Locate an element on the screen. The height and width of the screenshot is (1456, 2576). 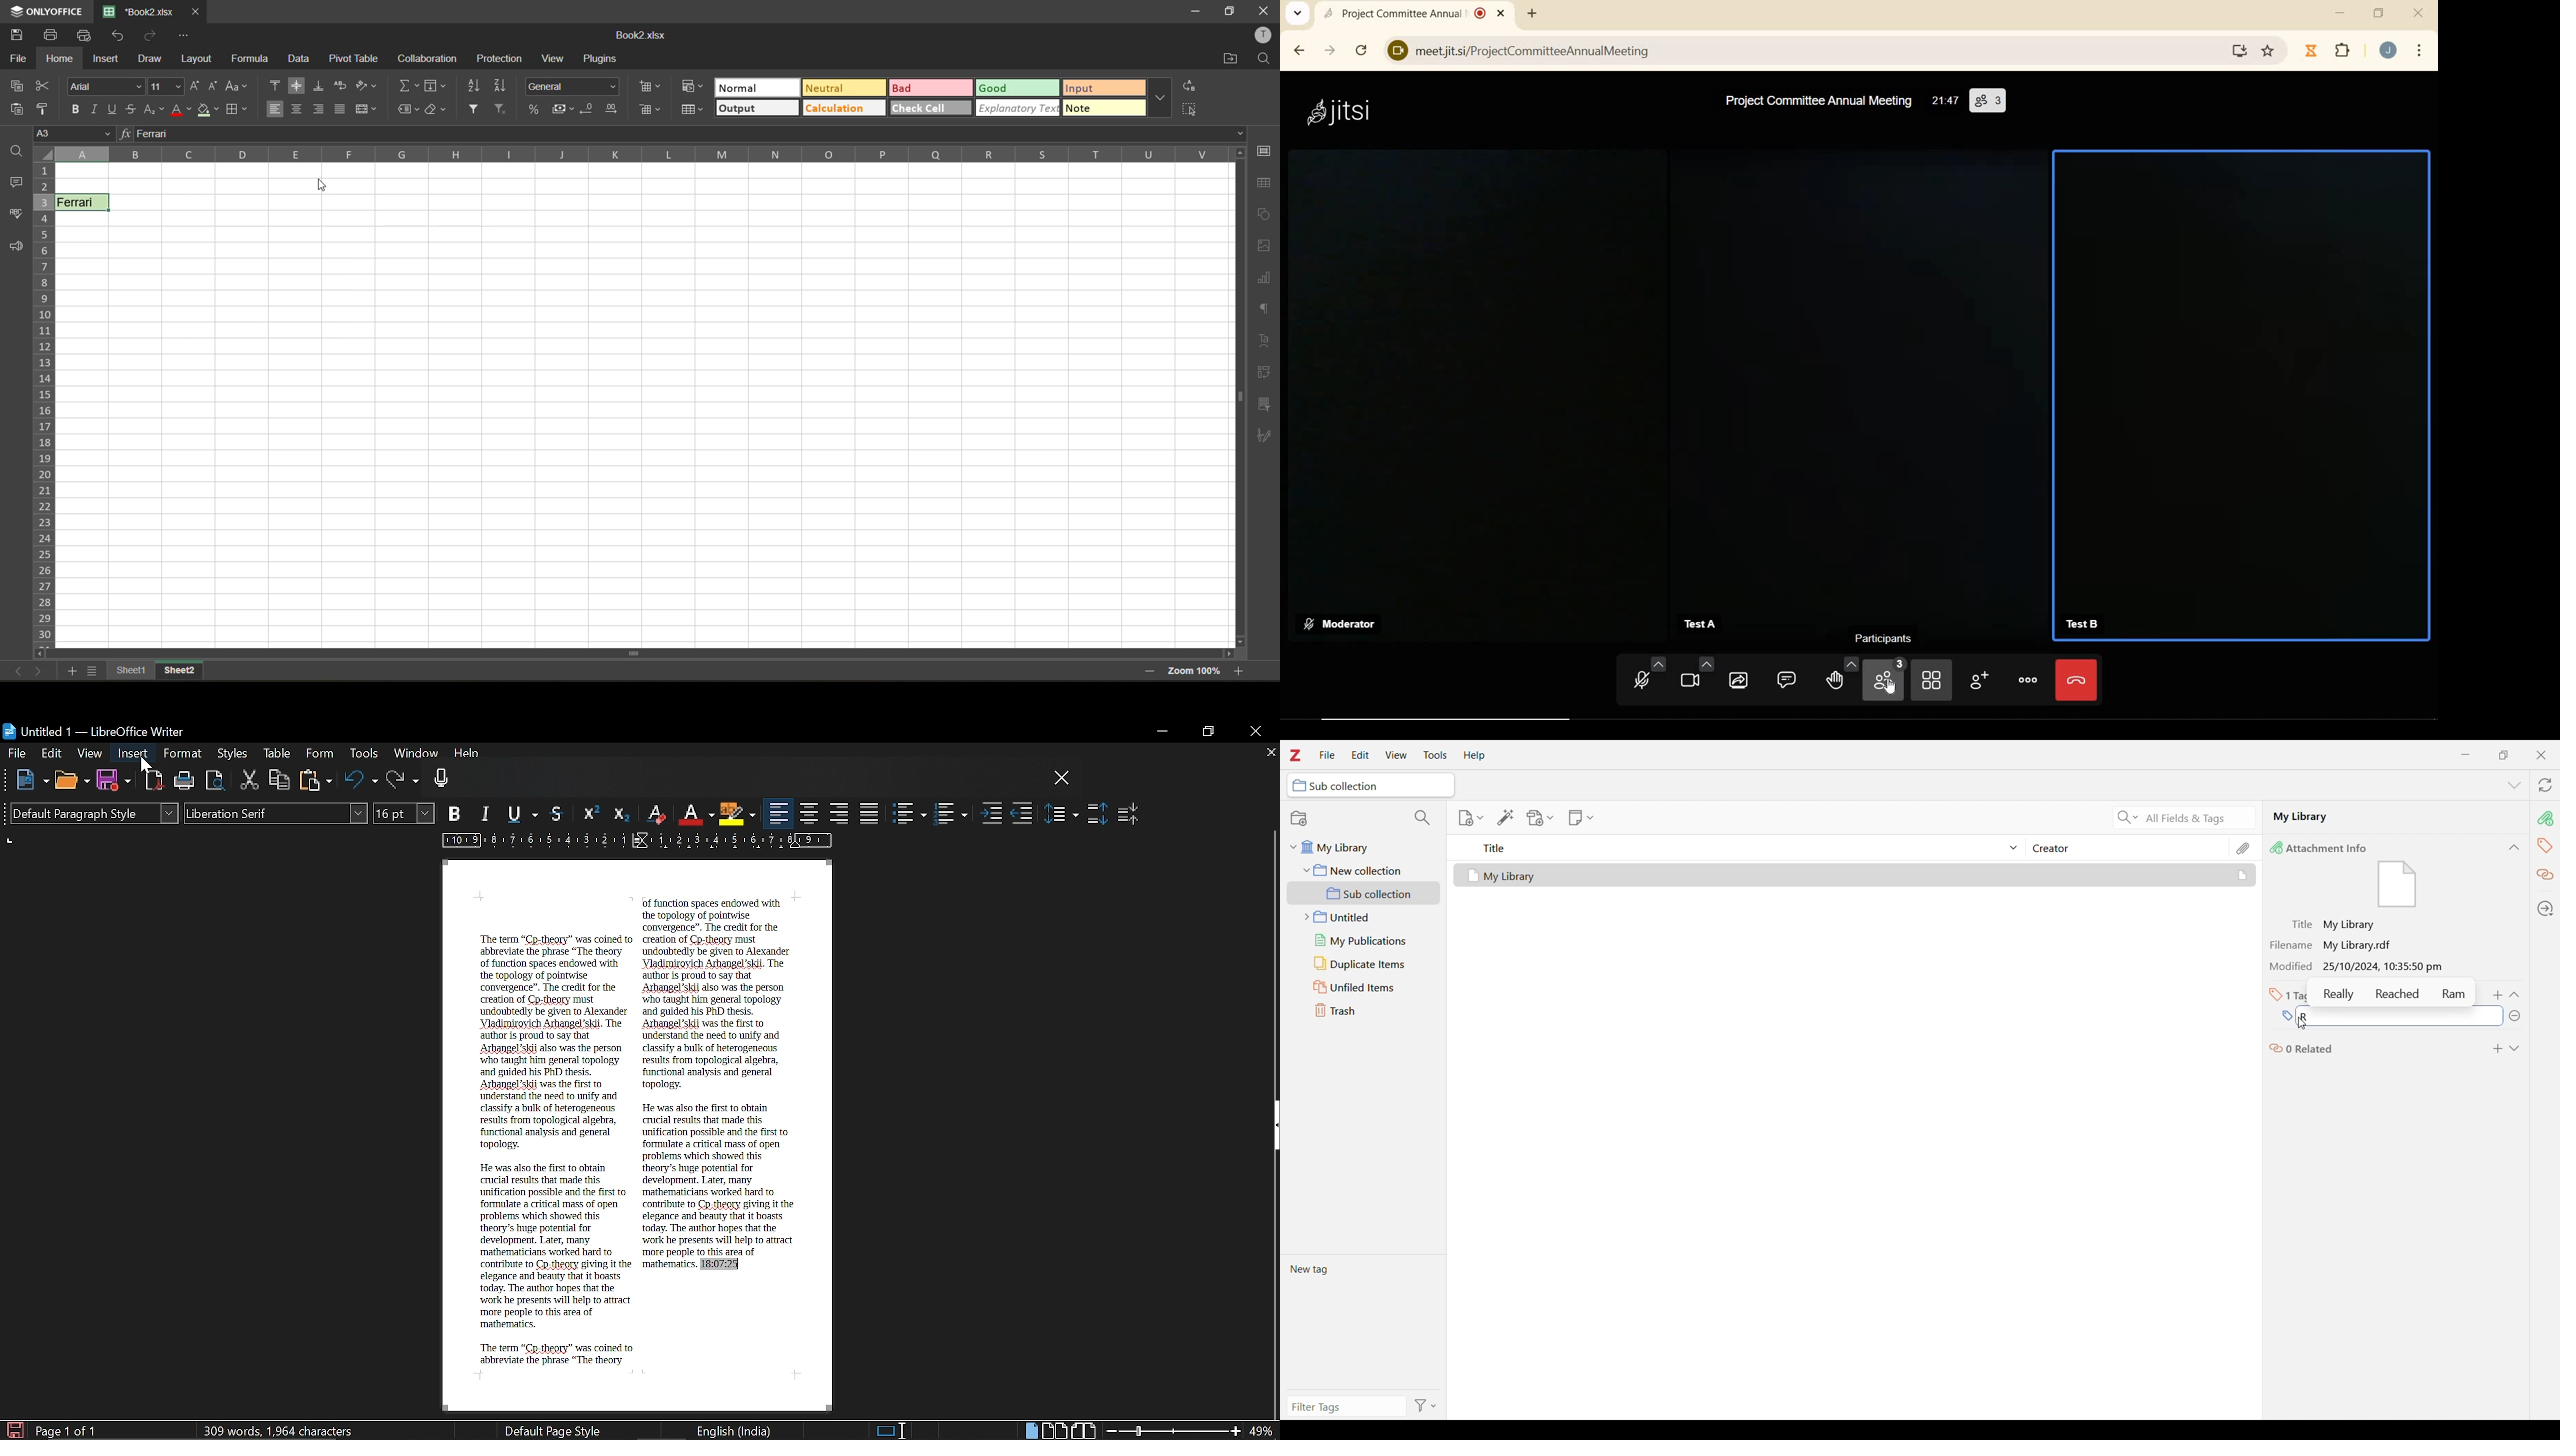
formula is located at coordinates (249, 57).